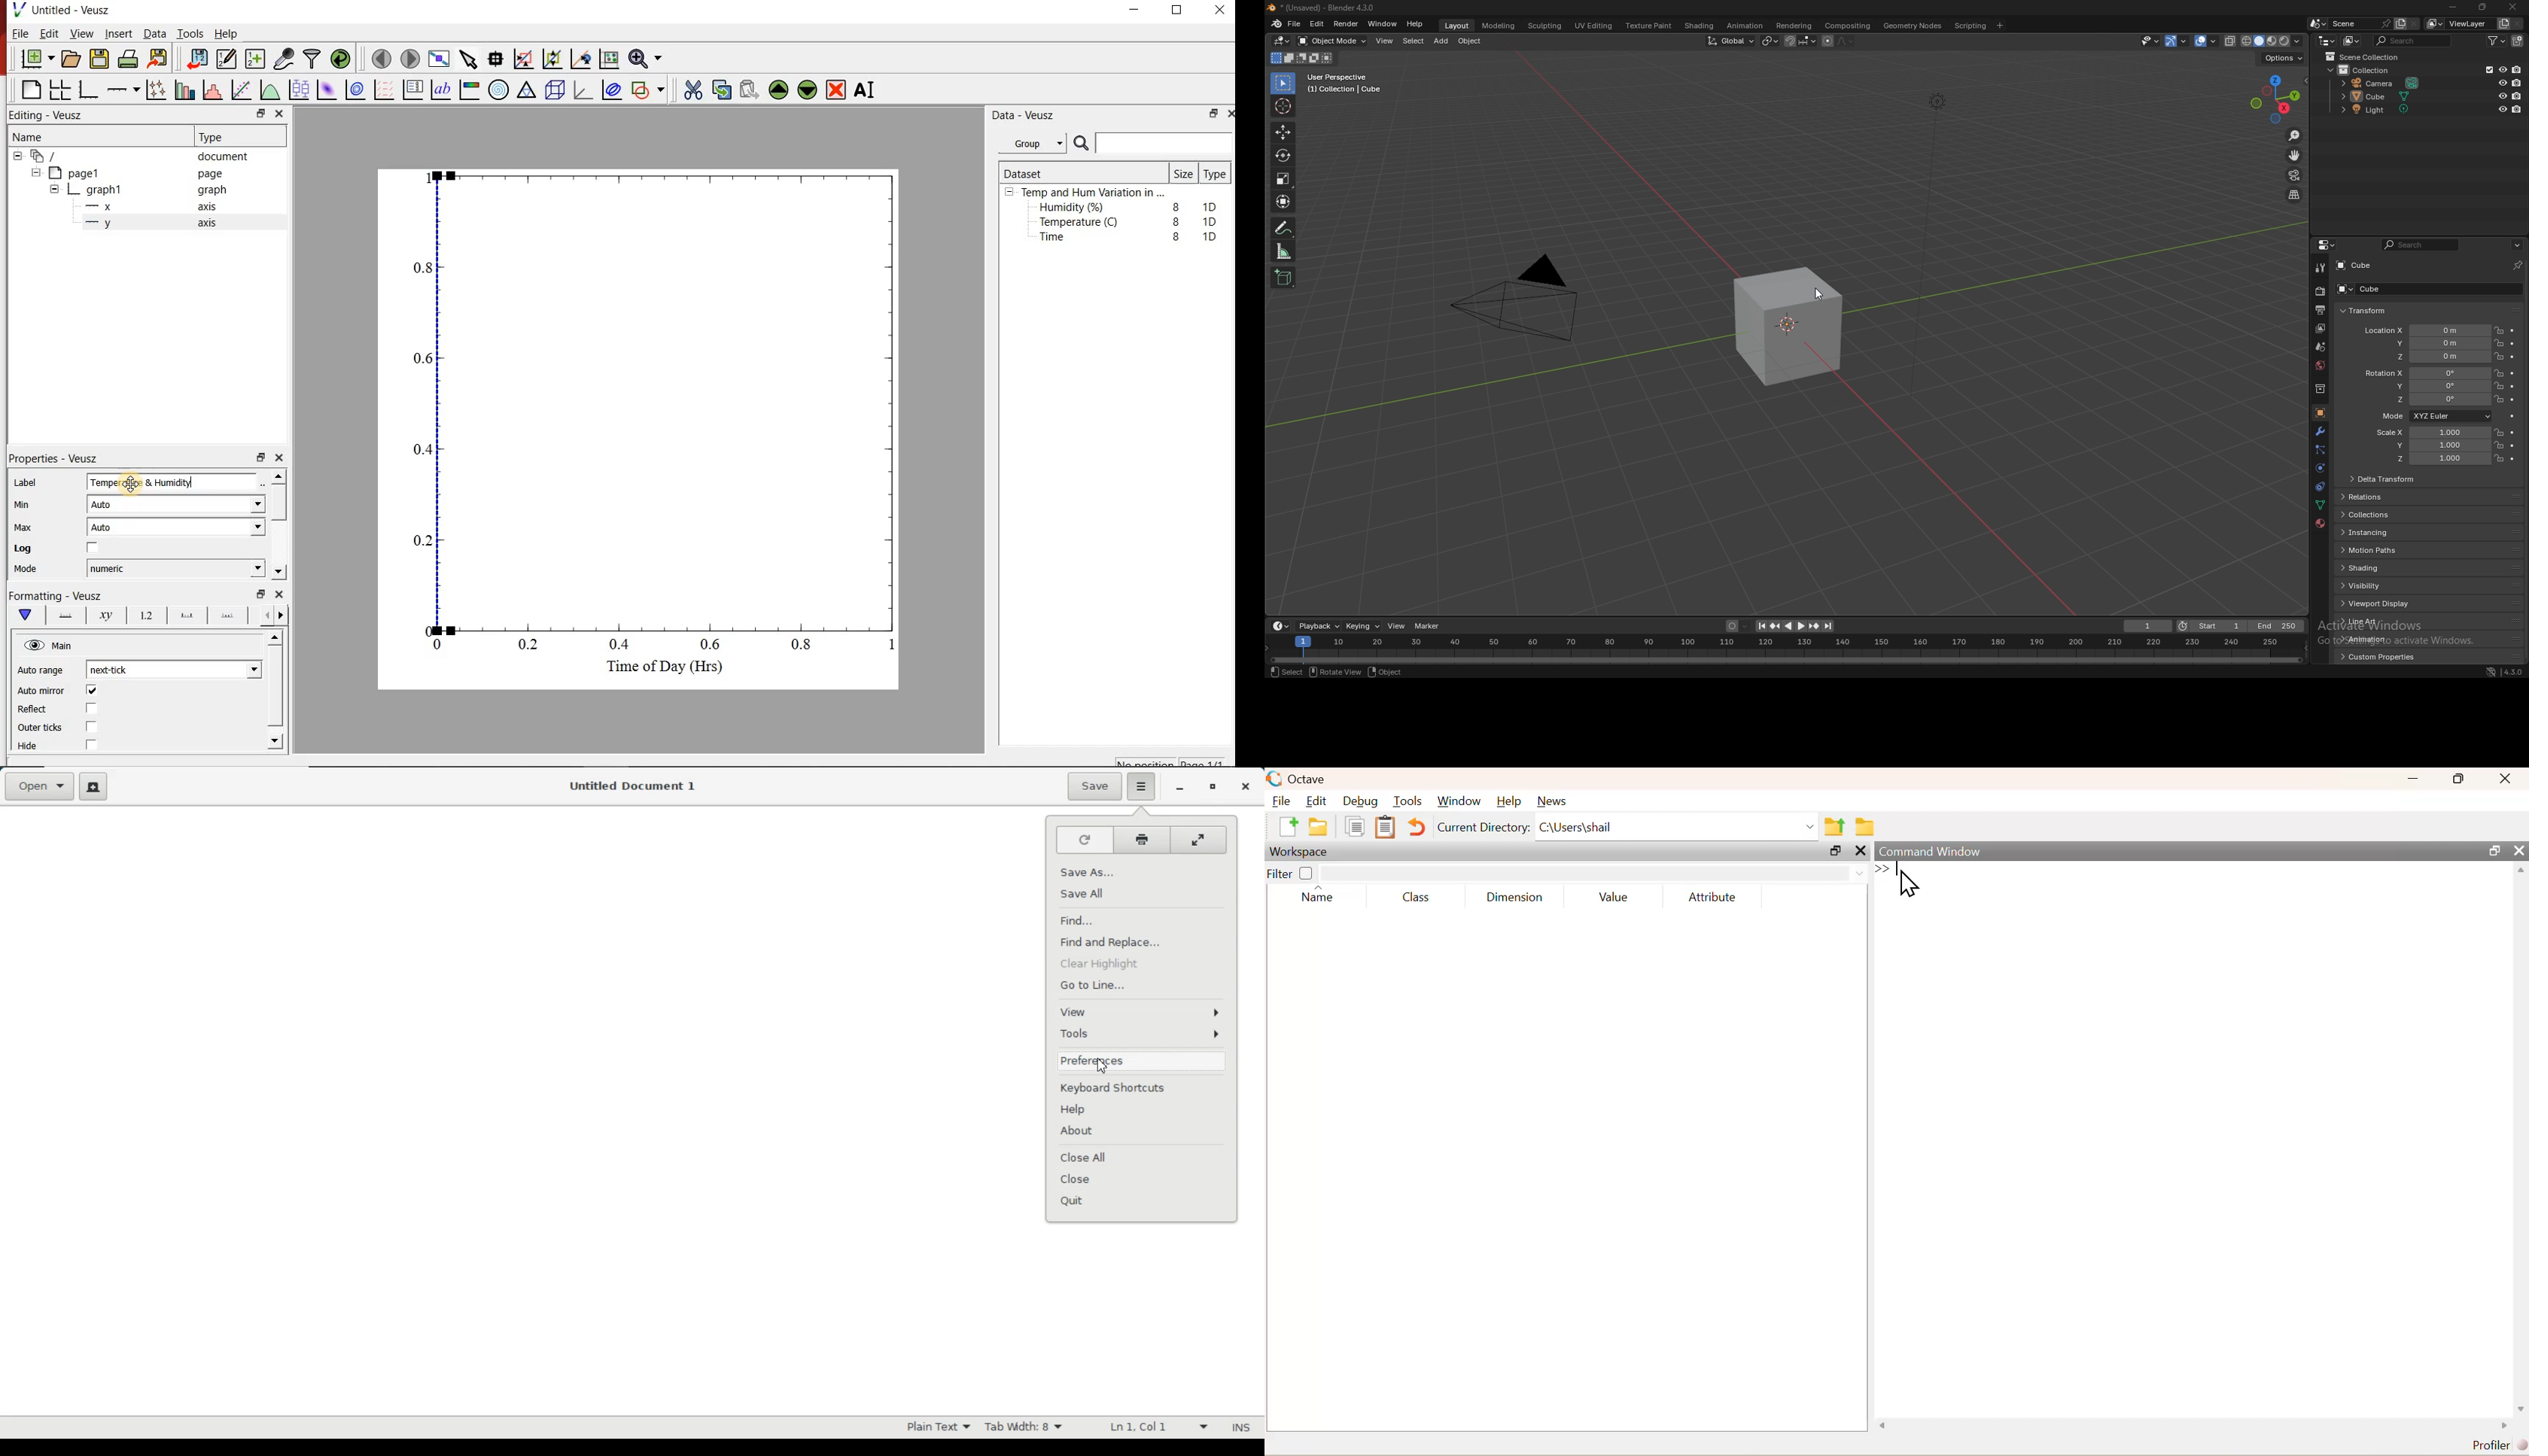 This screenshot has height=1456, width=2548. Describe the element at coordinates (2320, 486) in the screenshot. I see `constraints` at that location.